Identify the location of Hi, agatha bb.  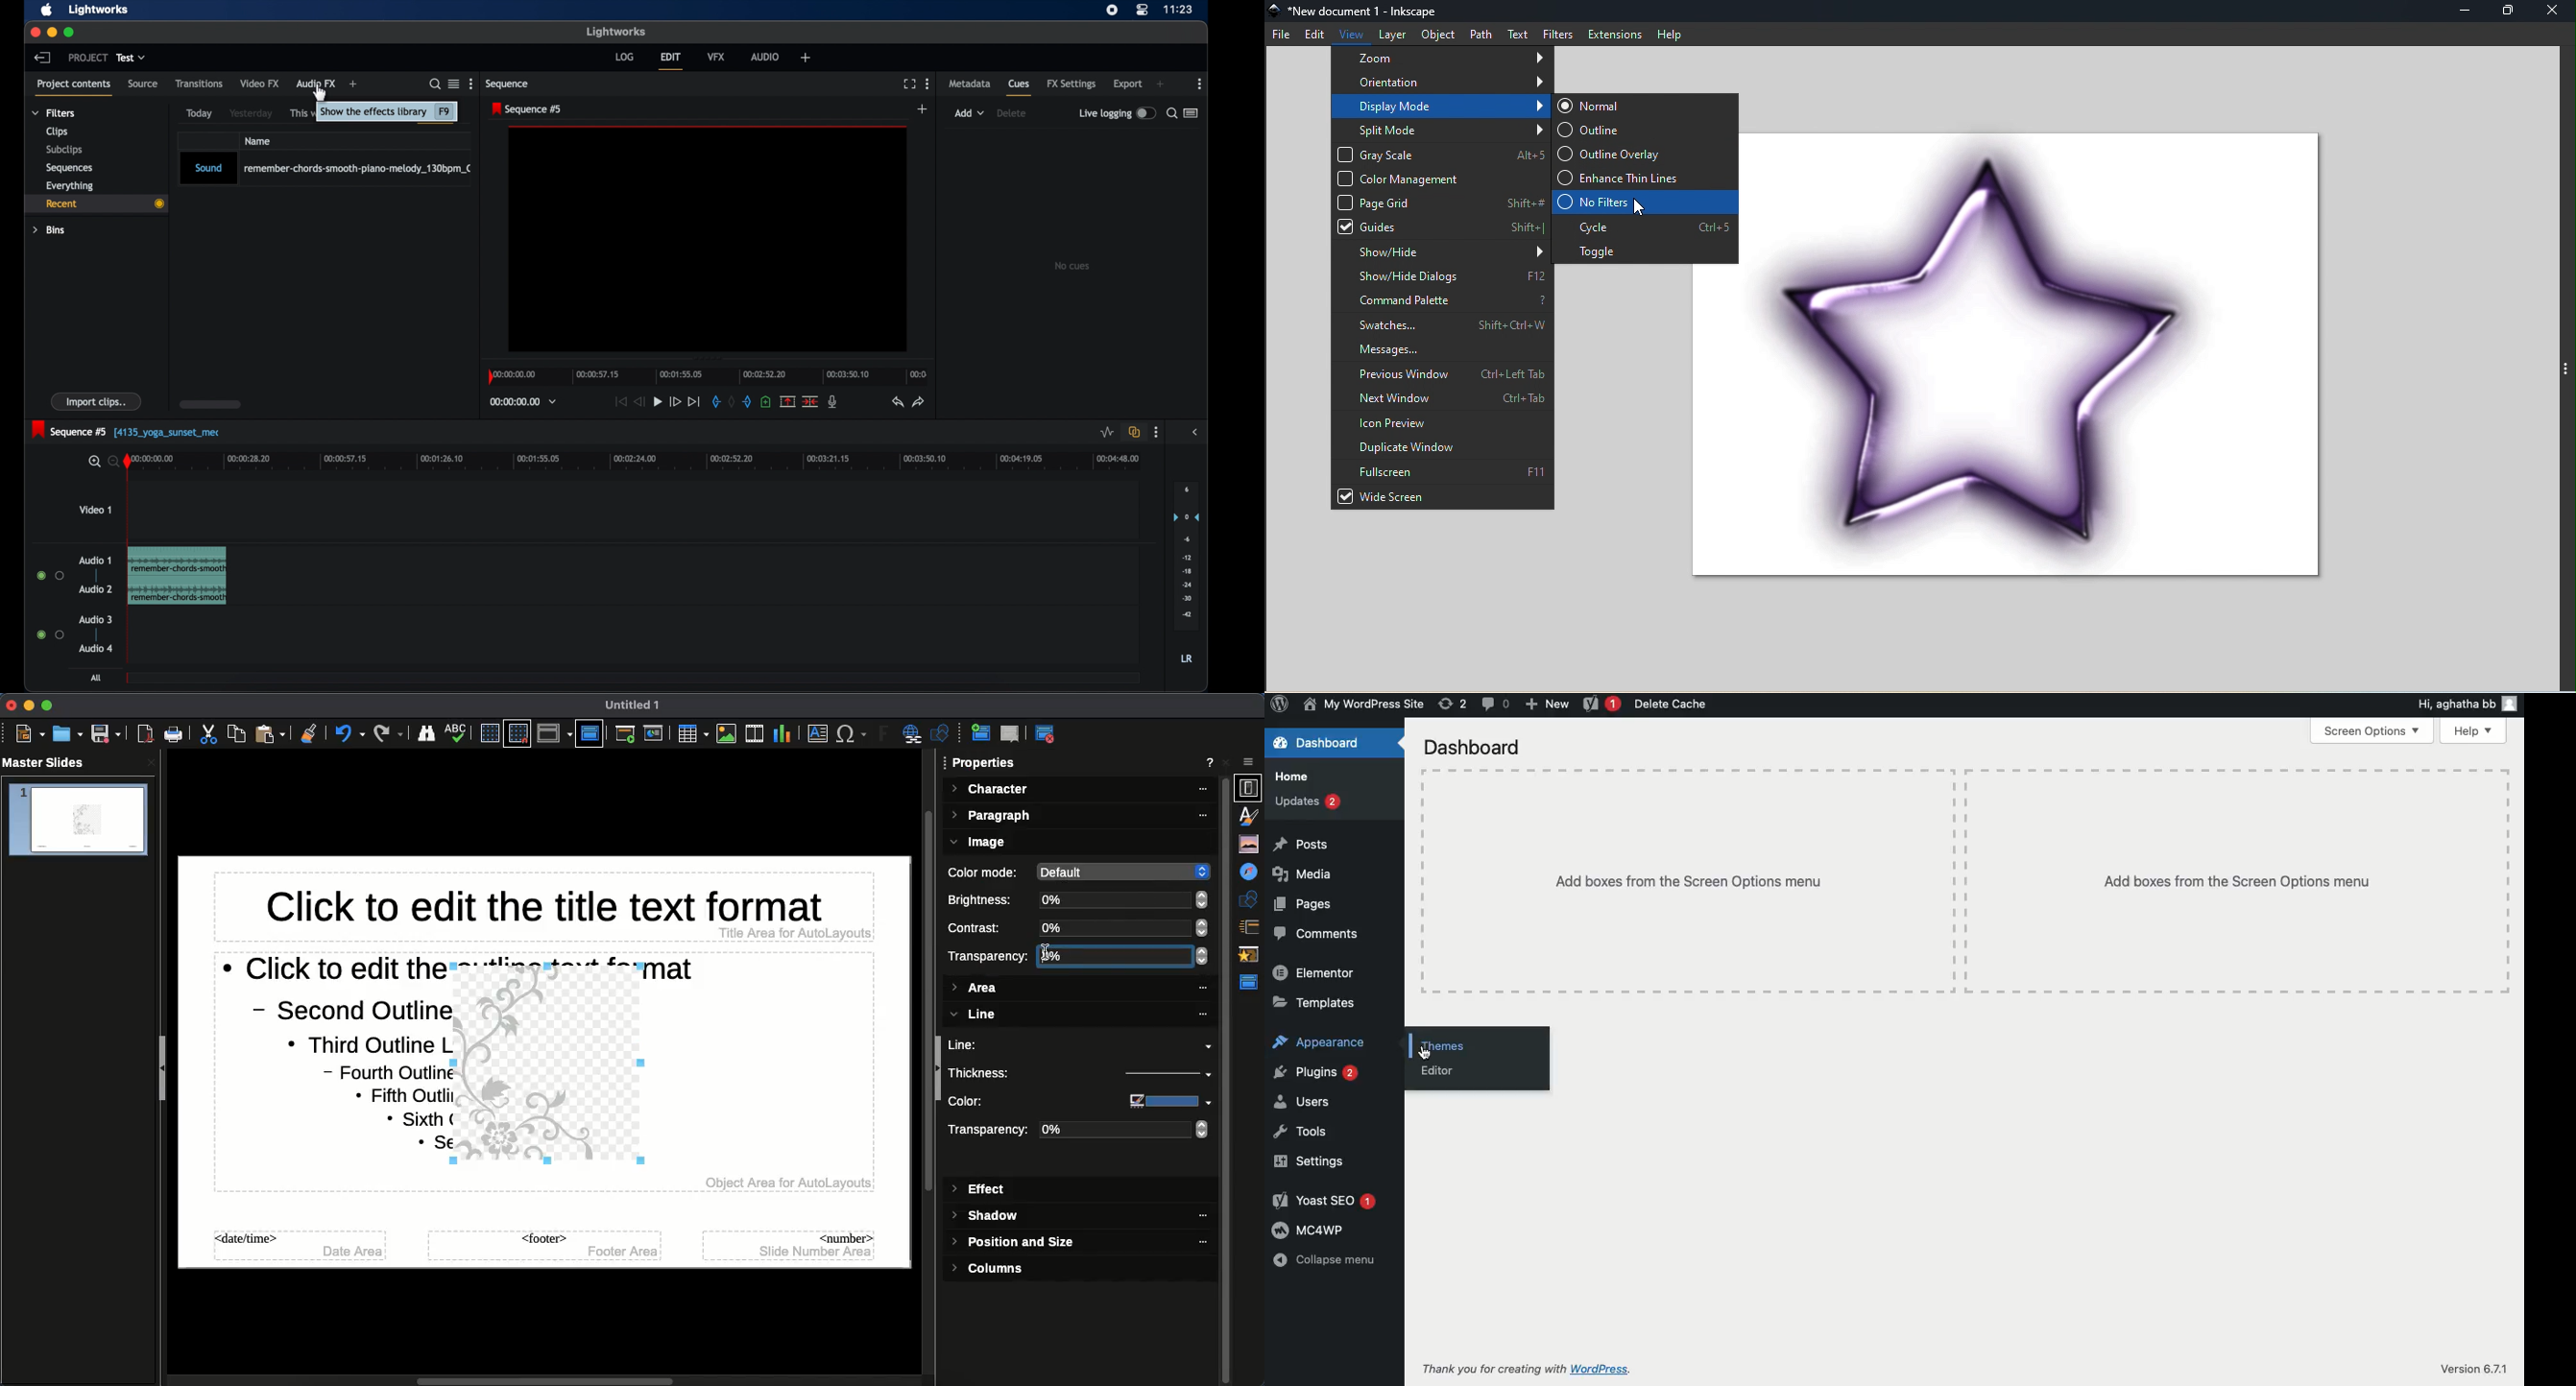
(2453, 704).